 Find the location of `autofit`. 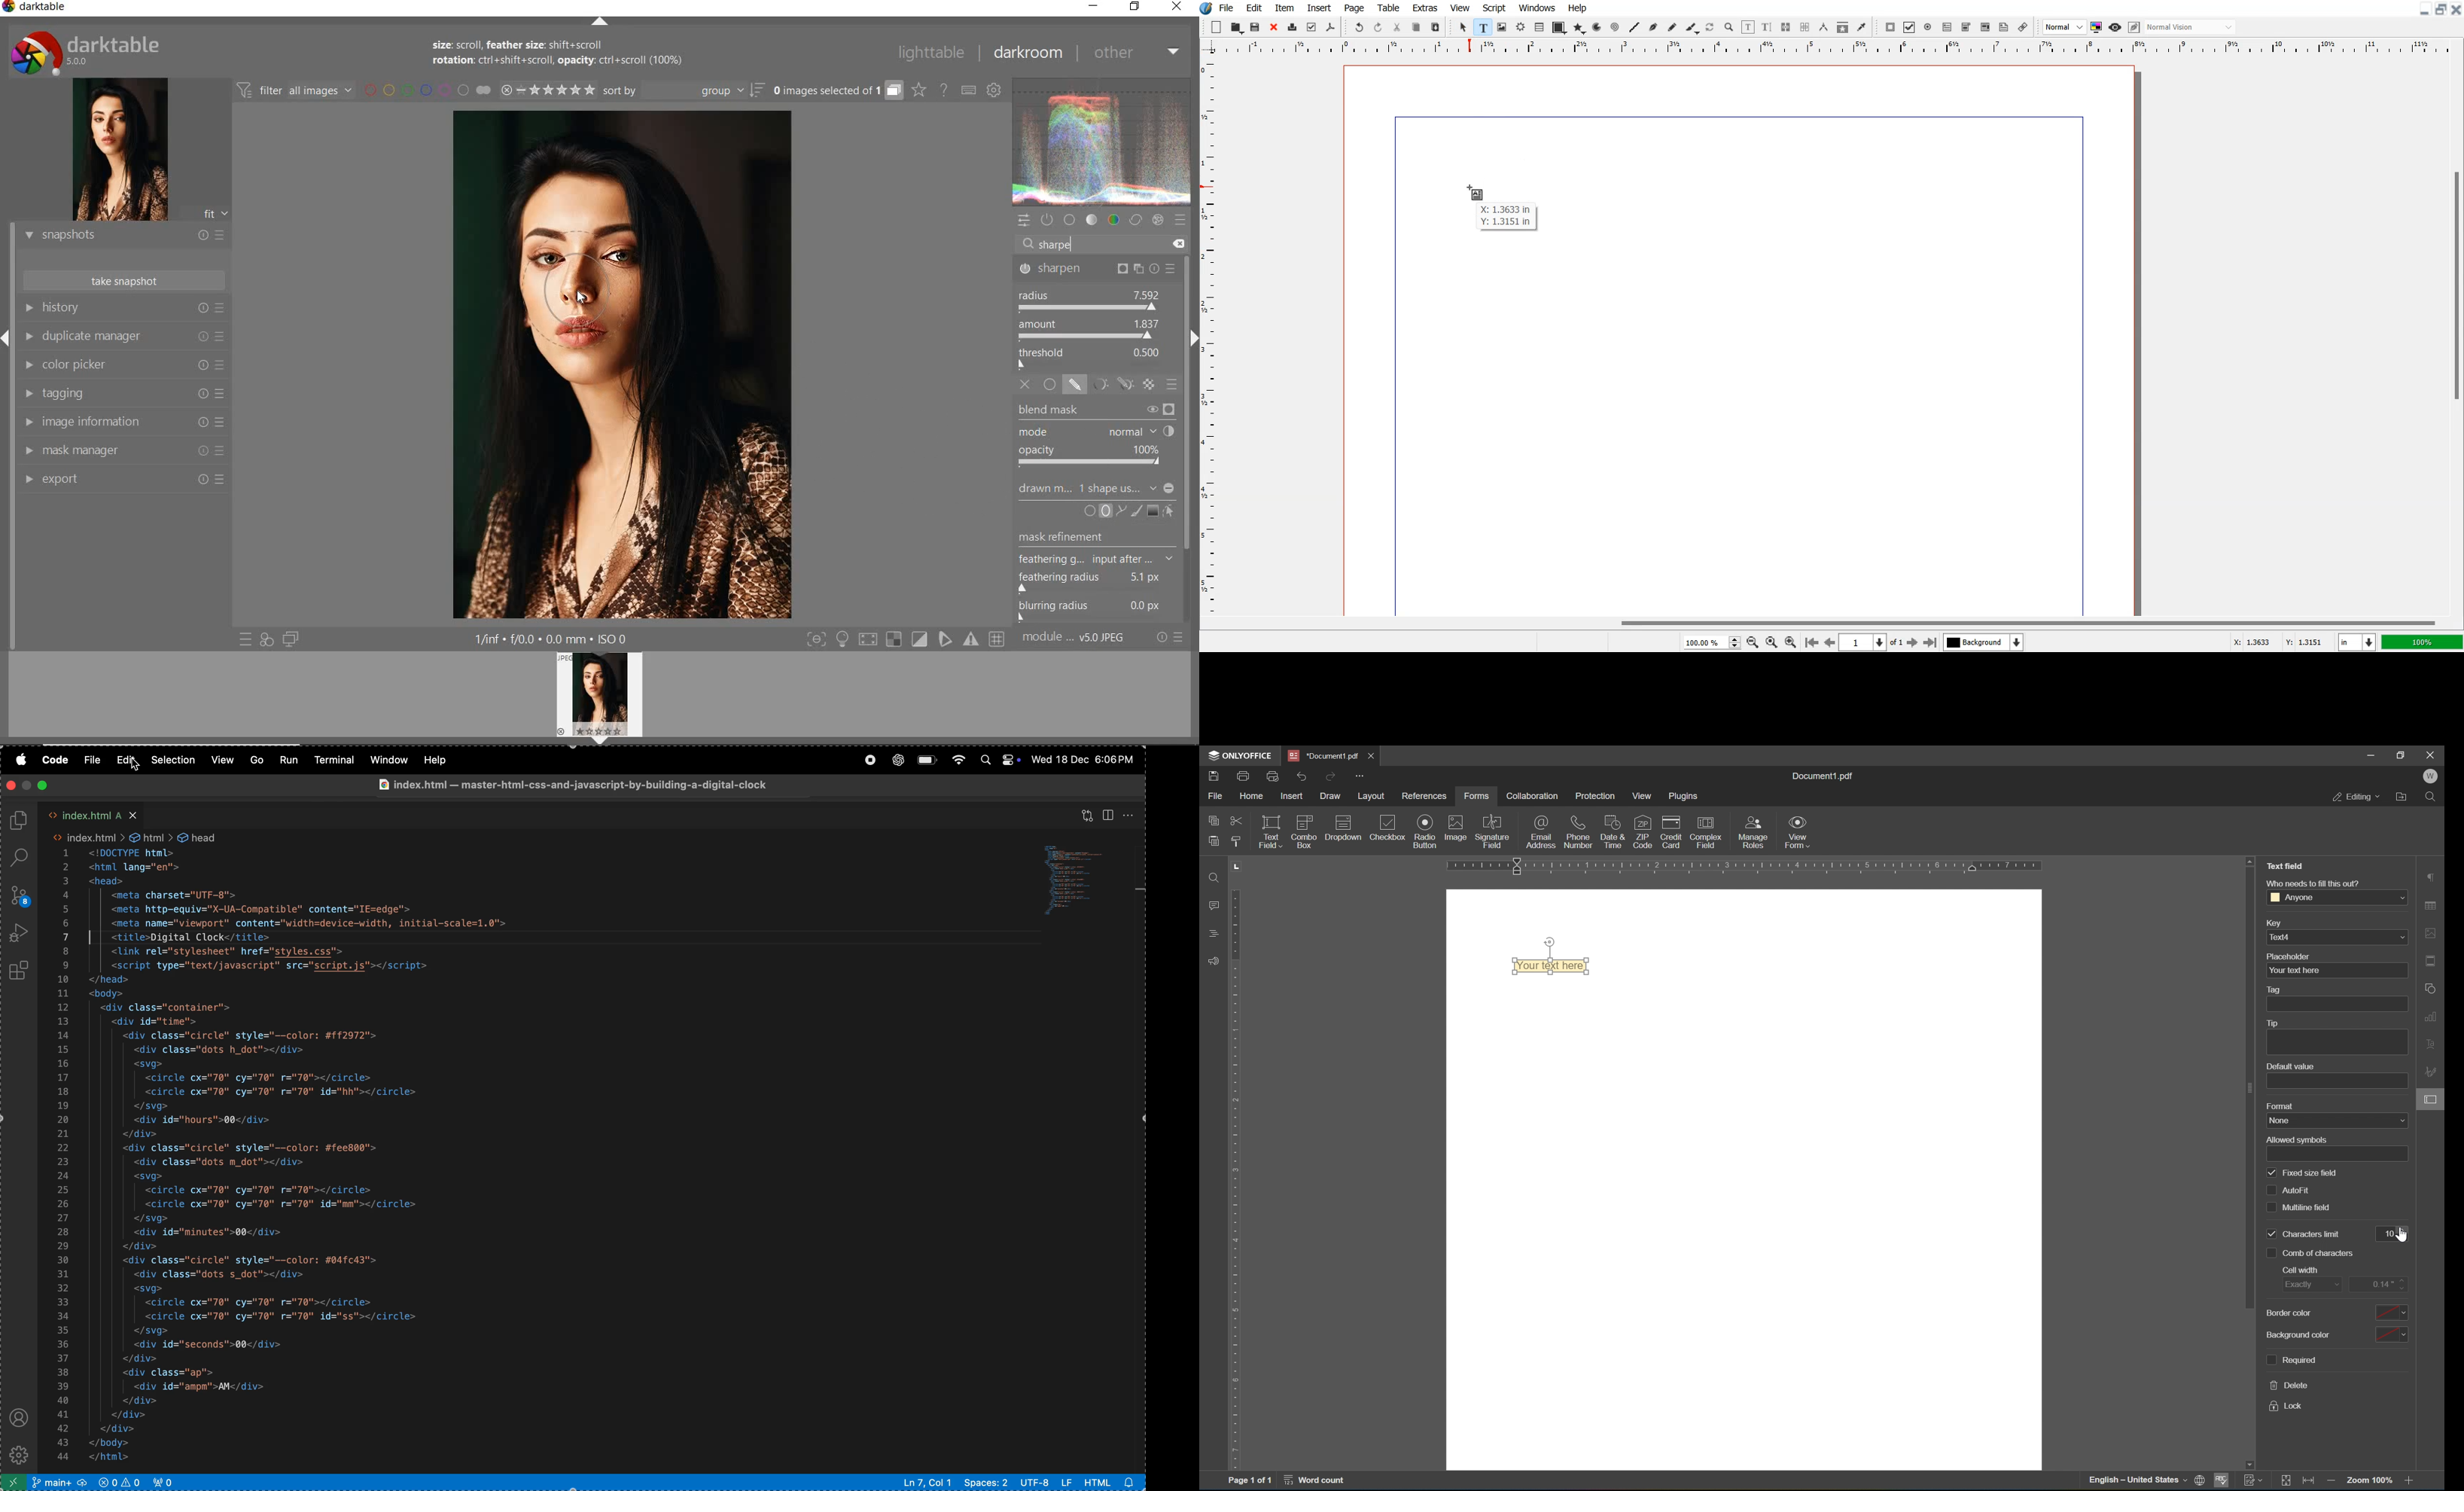

autofit is located at coordinates (2298, 1191).